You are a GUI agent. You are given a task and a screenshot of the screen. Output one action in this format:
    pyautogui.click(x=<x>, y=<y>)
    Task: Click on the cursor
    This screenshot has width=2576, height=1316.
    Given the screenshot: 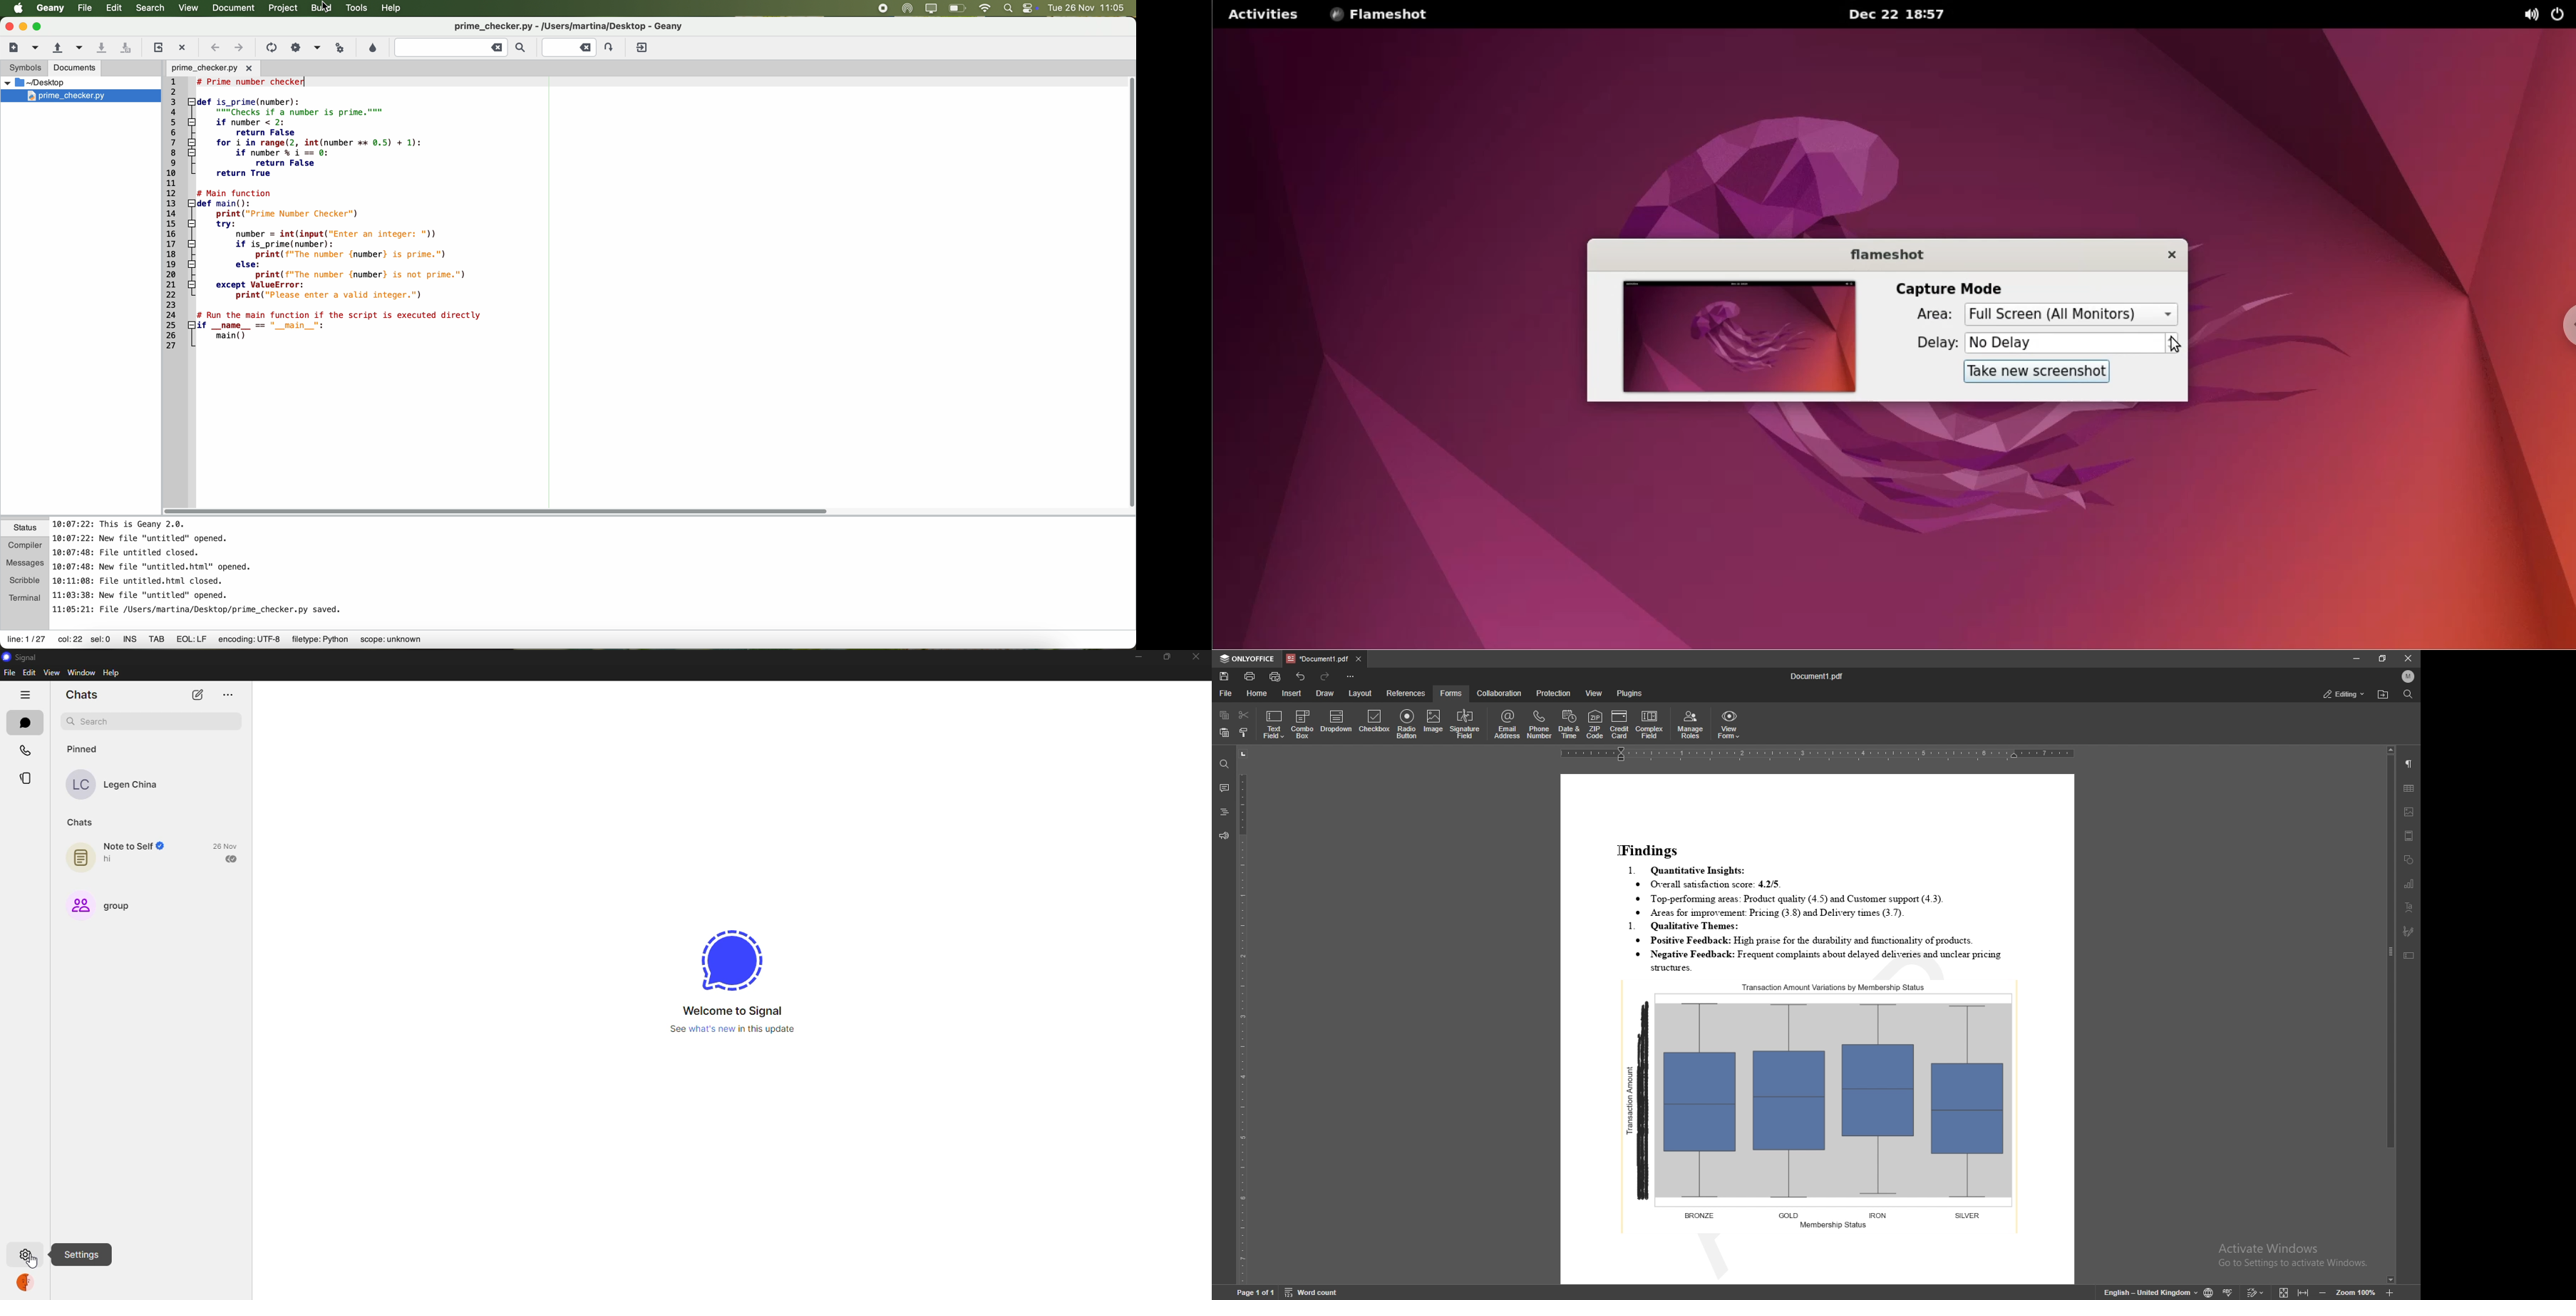 What is the action you would take?
    pyautogui.click(x=2175, y=347)
    